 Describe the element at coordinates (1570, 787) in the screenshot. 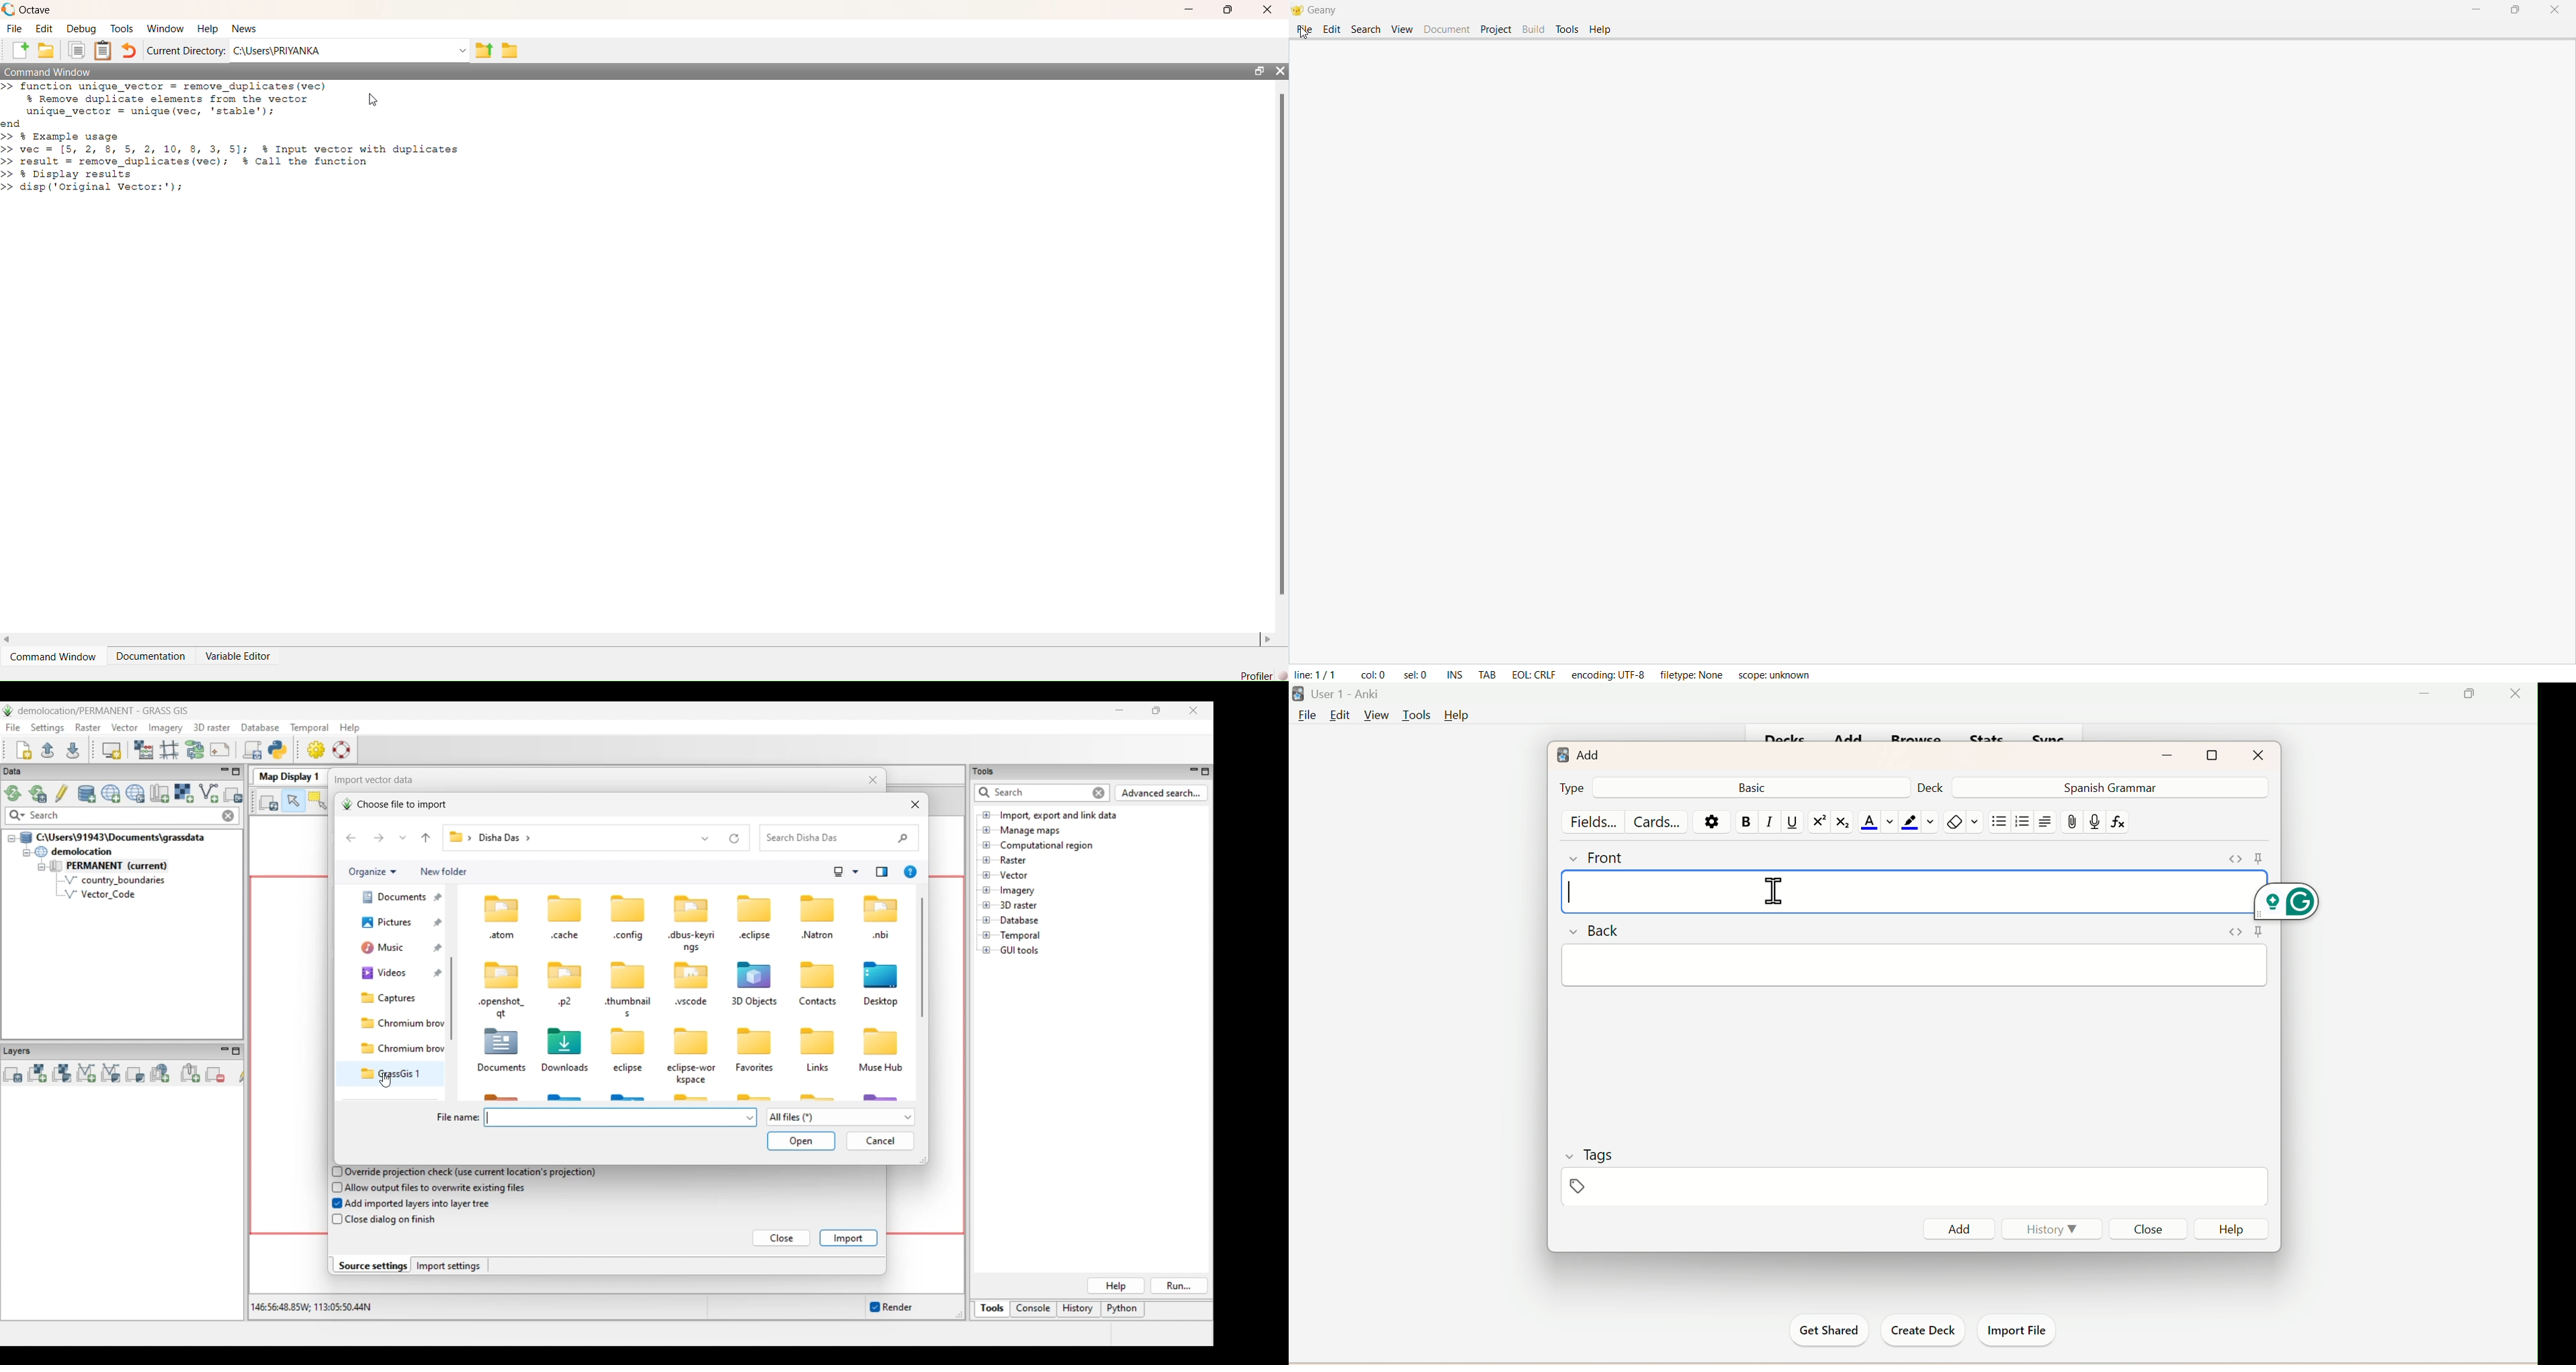

I see `Type` at that location.